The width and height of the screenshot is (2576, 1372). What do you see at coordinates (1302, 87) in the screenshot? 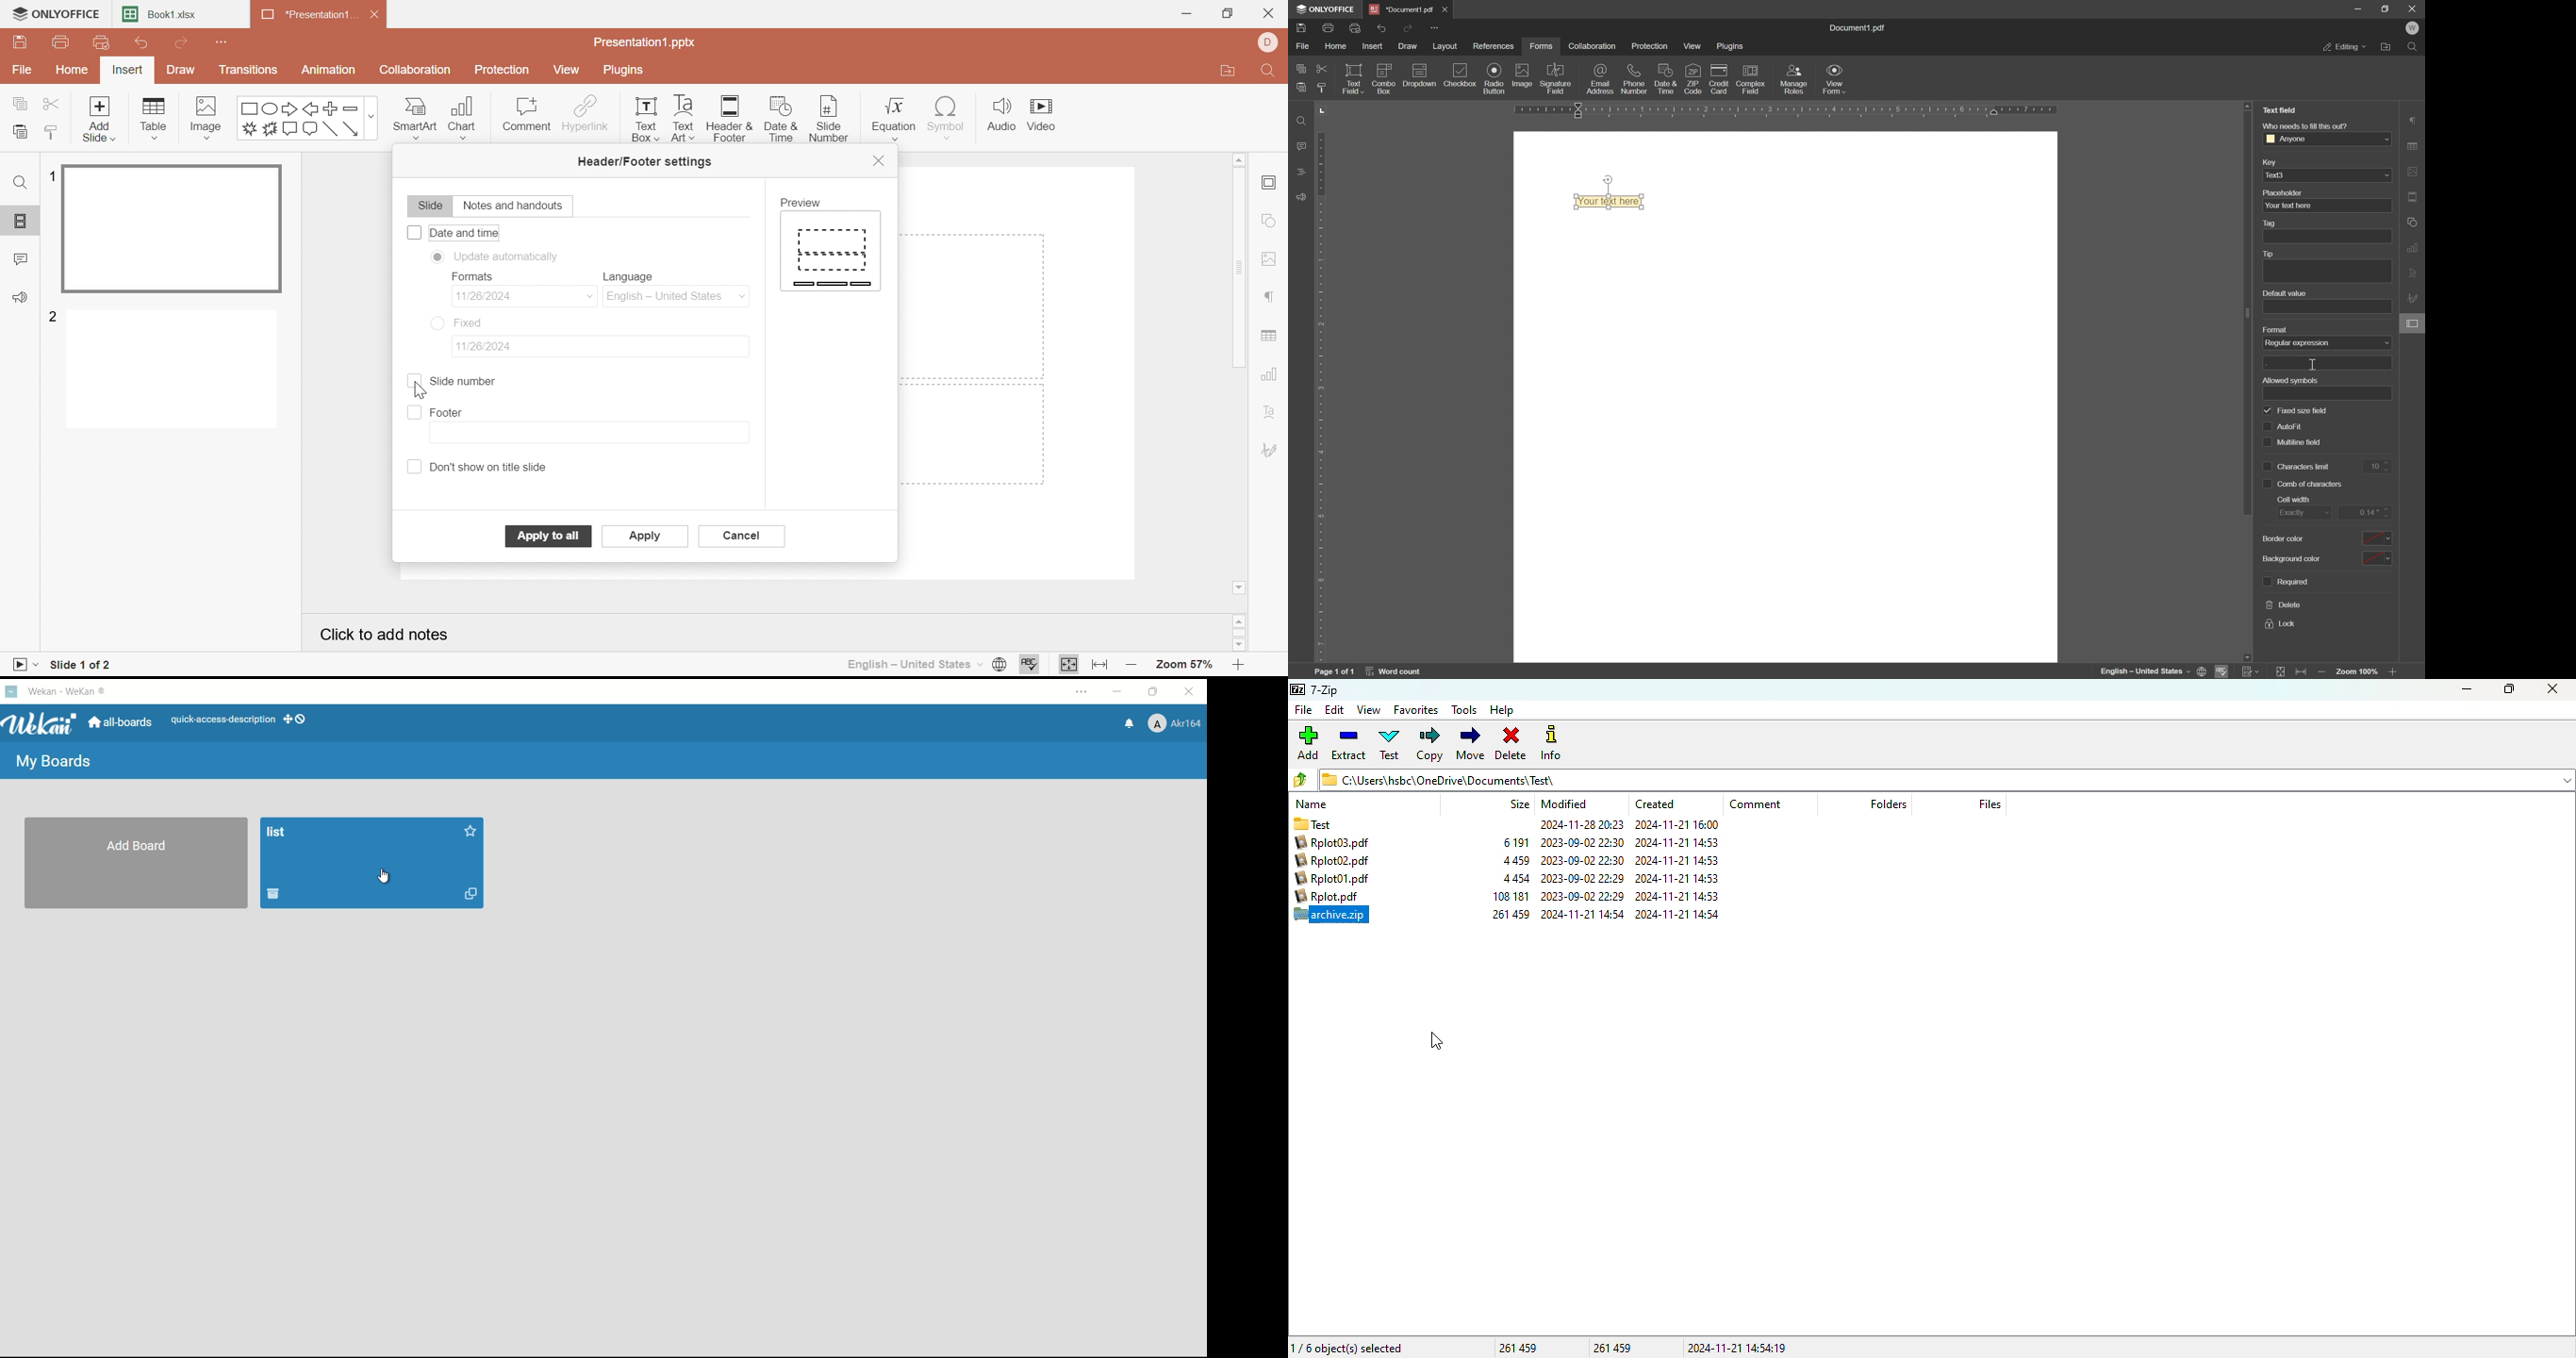
I see `paste` at bounding box center [1302, 87].